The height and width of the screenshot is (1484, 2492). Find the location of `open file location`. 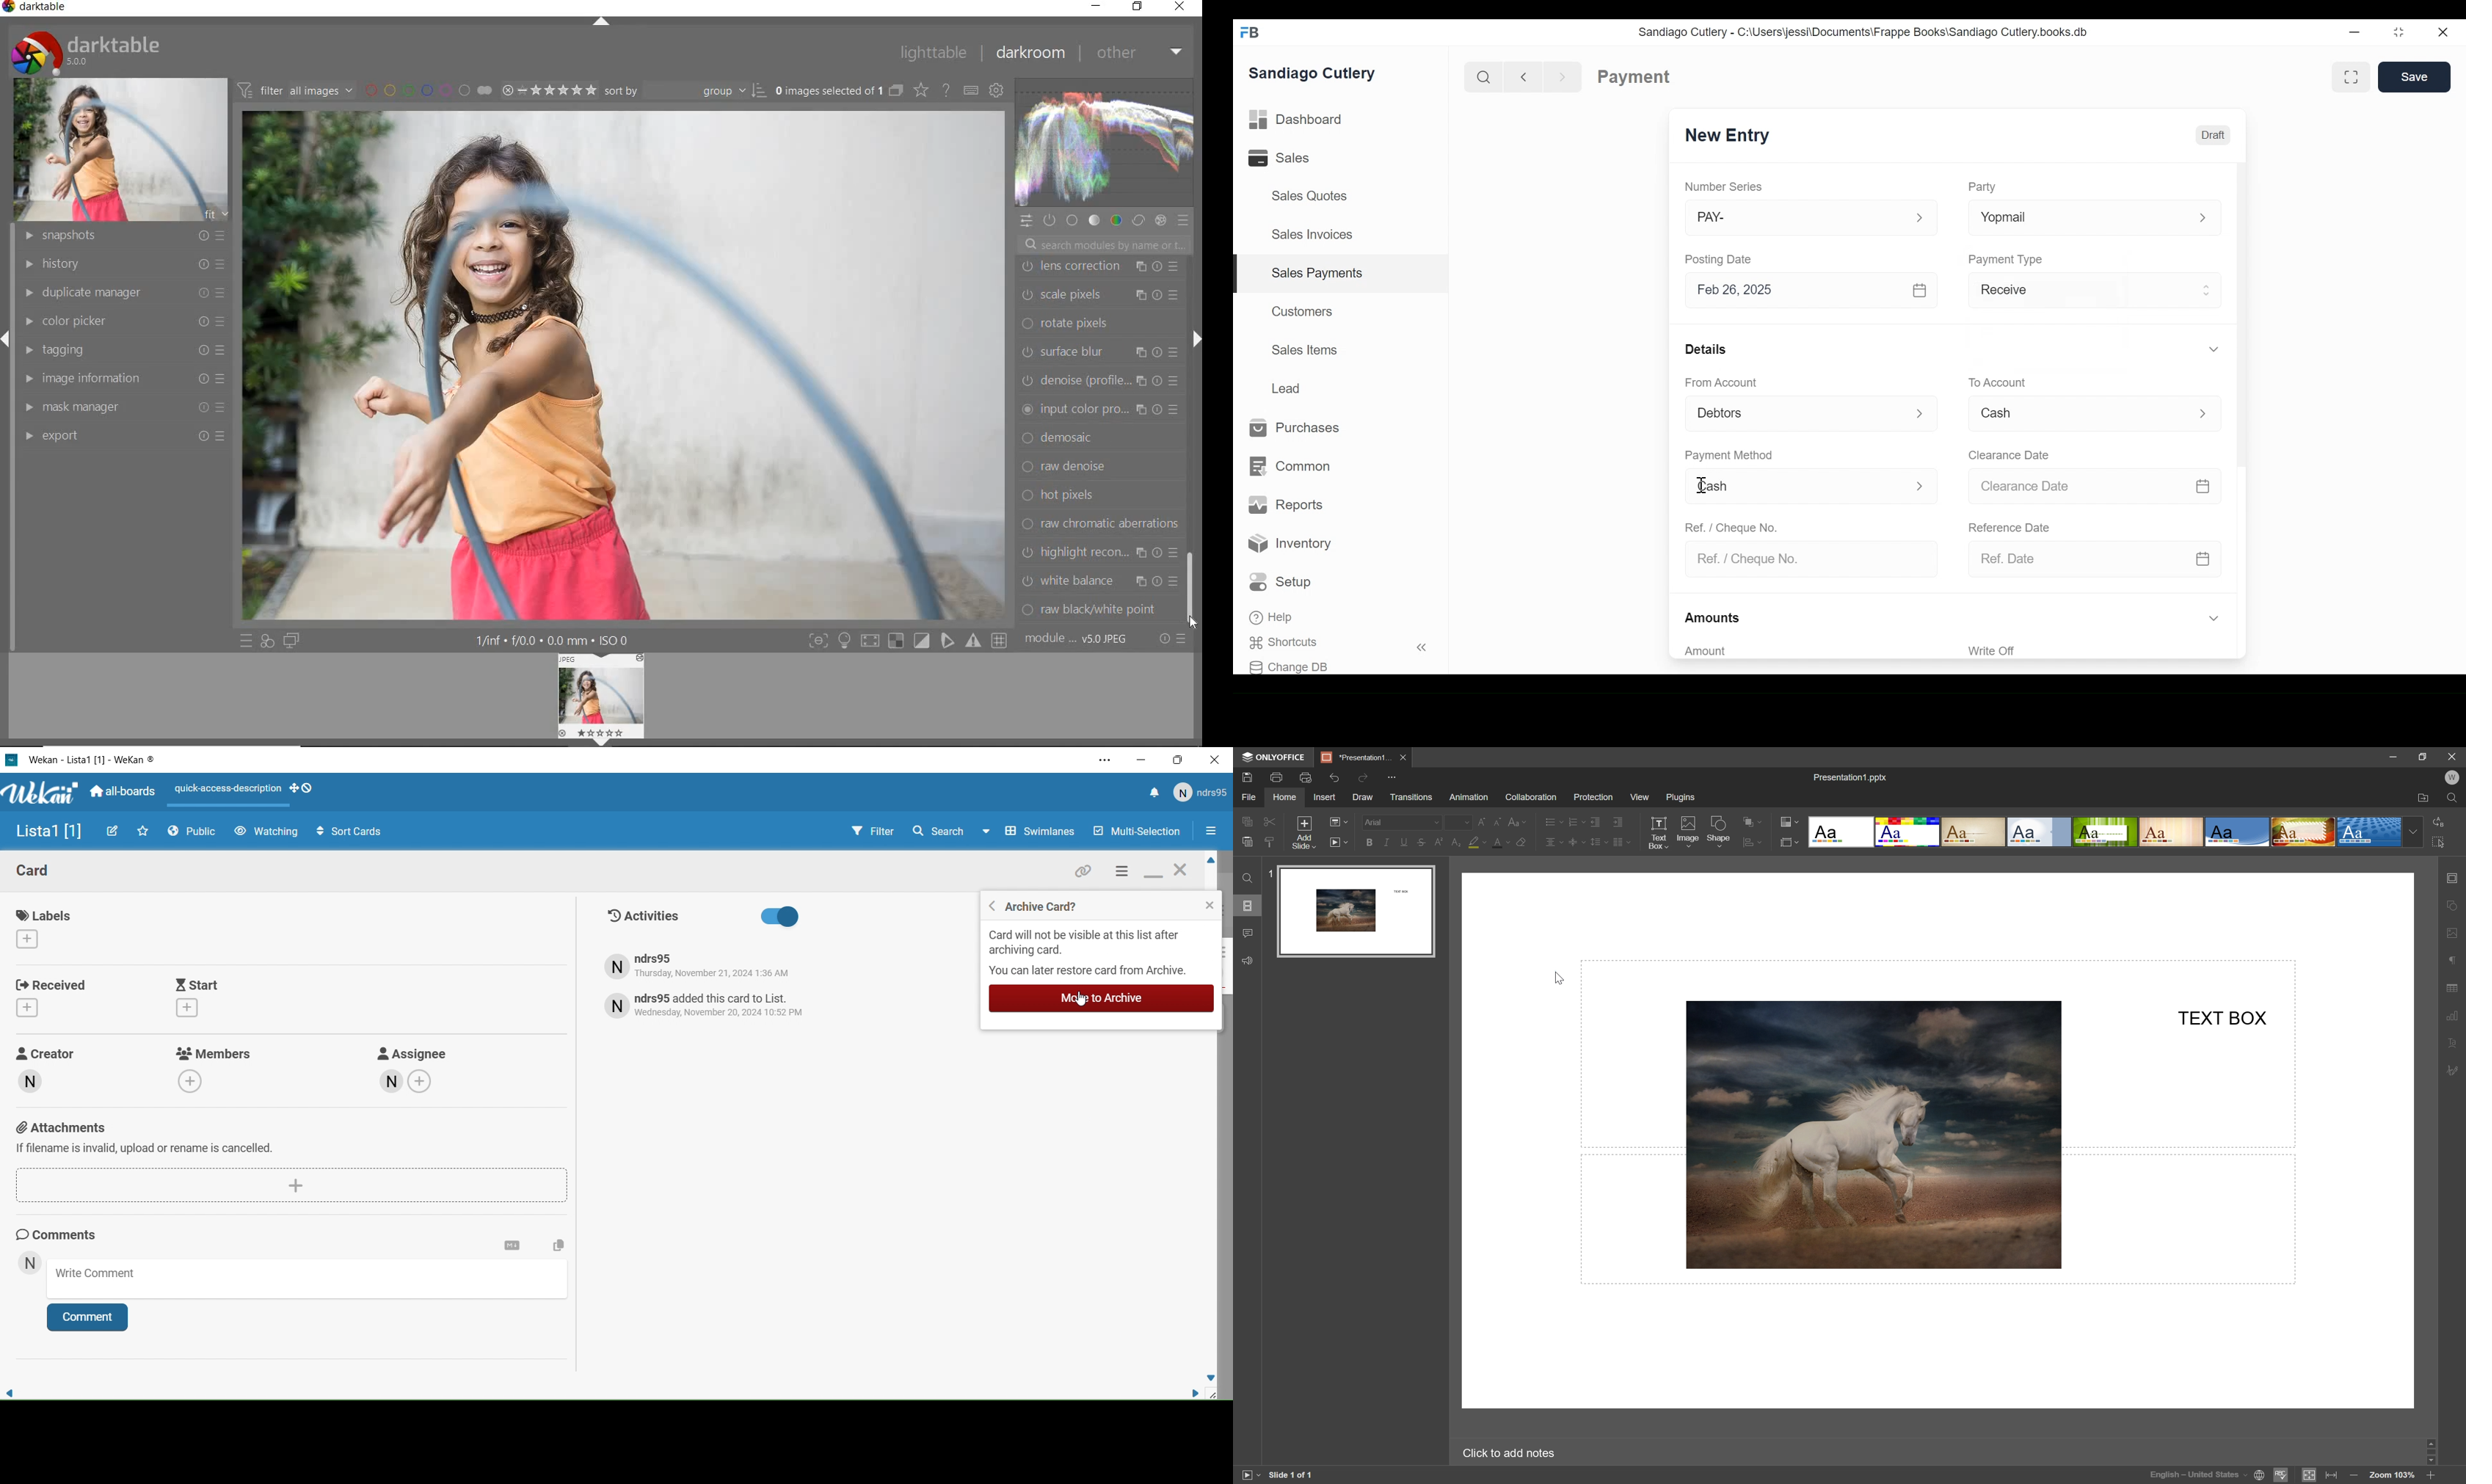

open file location is located at coordinates (2424, 799).